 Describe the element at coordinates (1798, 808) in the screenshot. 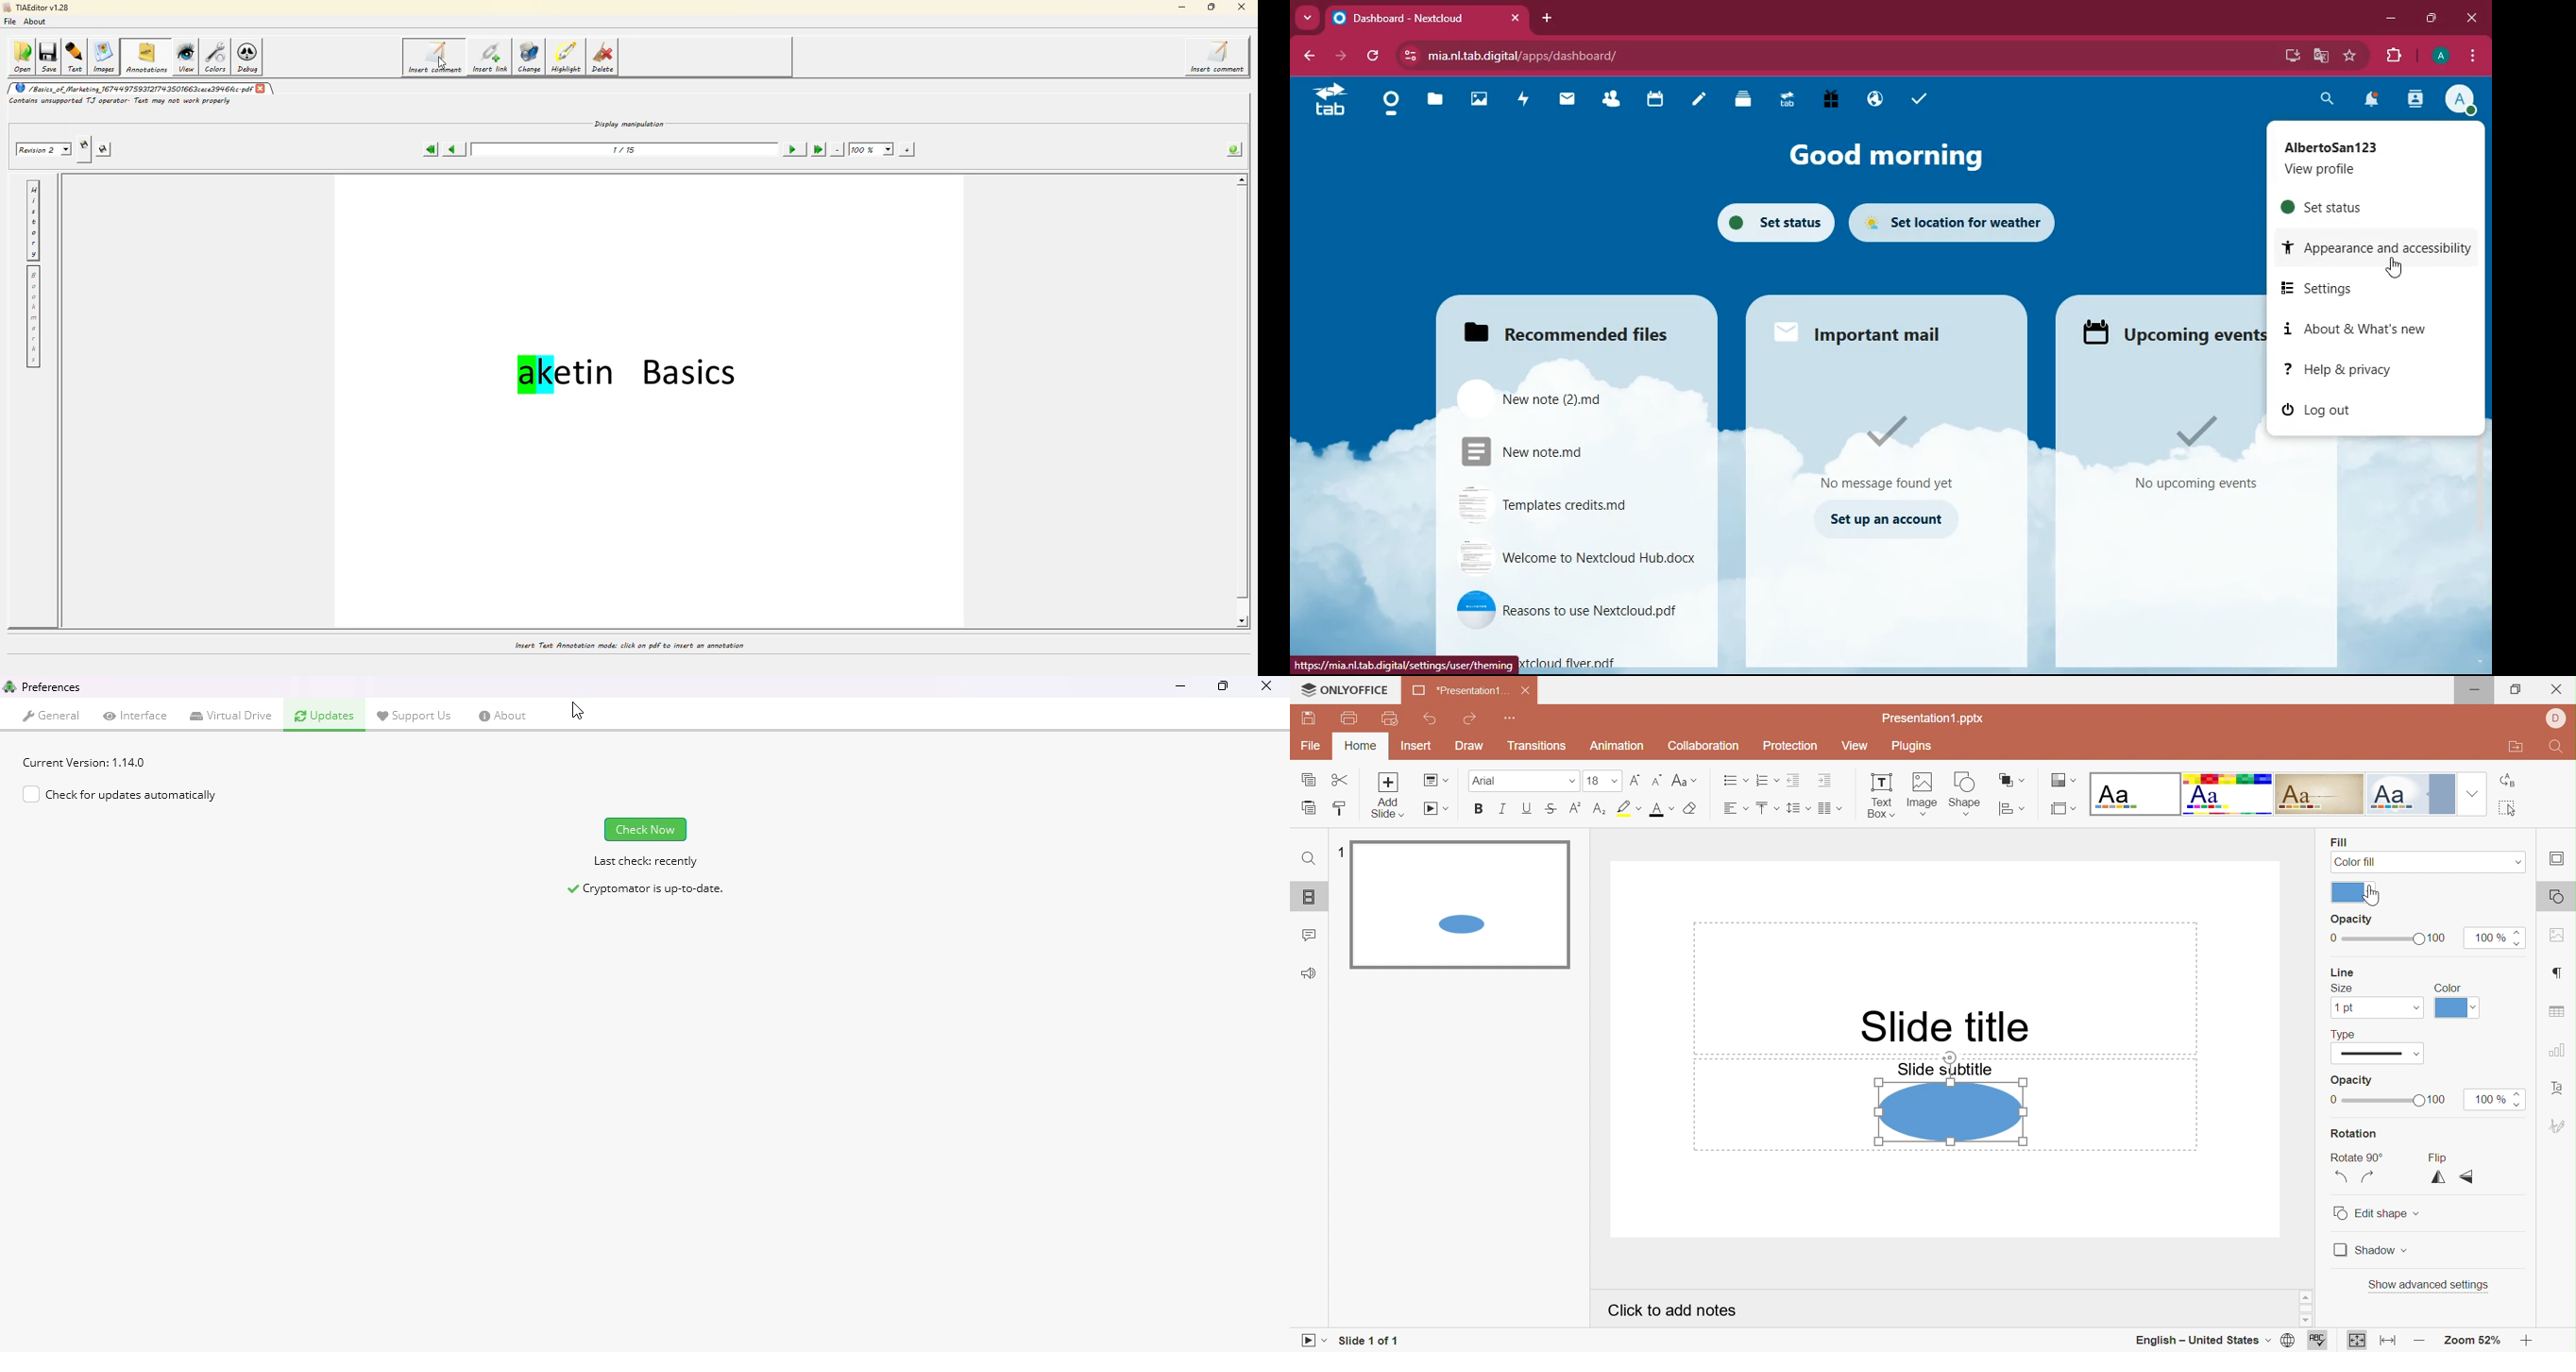

I see `Line spacing` at that location.